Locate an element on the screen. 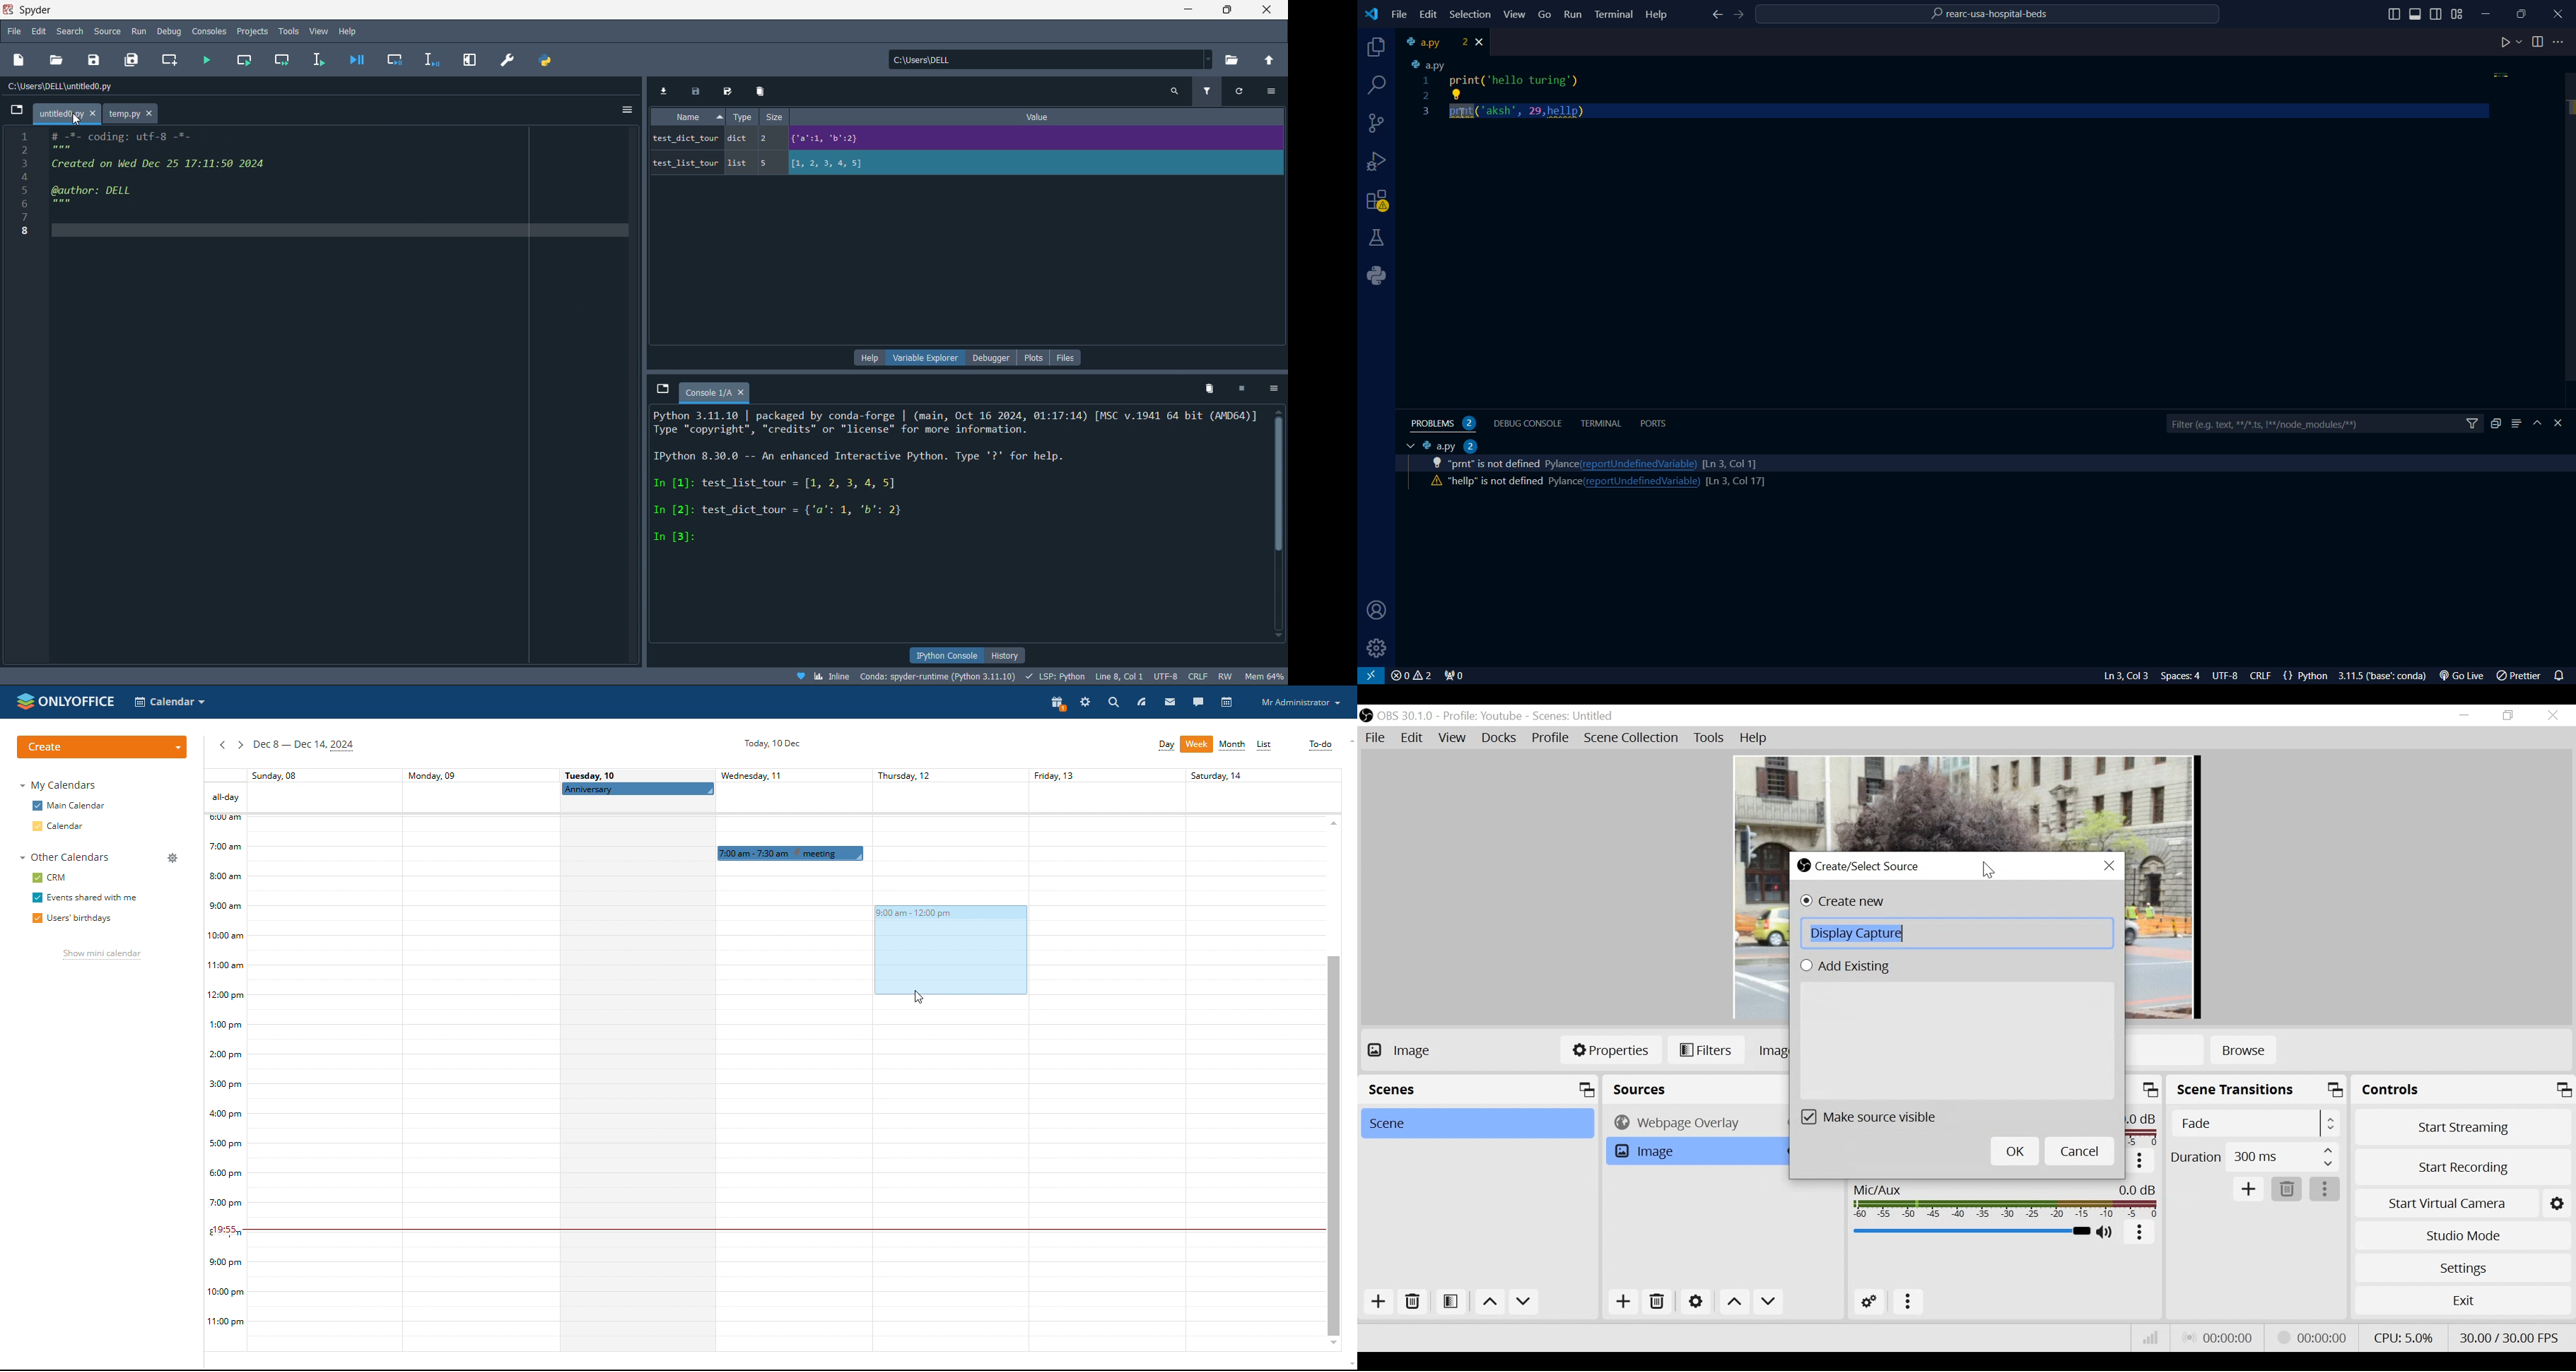 The image size is (2576, 1372). value is located at coordinates (1046, 117).